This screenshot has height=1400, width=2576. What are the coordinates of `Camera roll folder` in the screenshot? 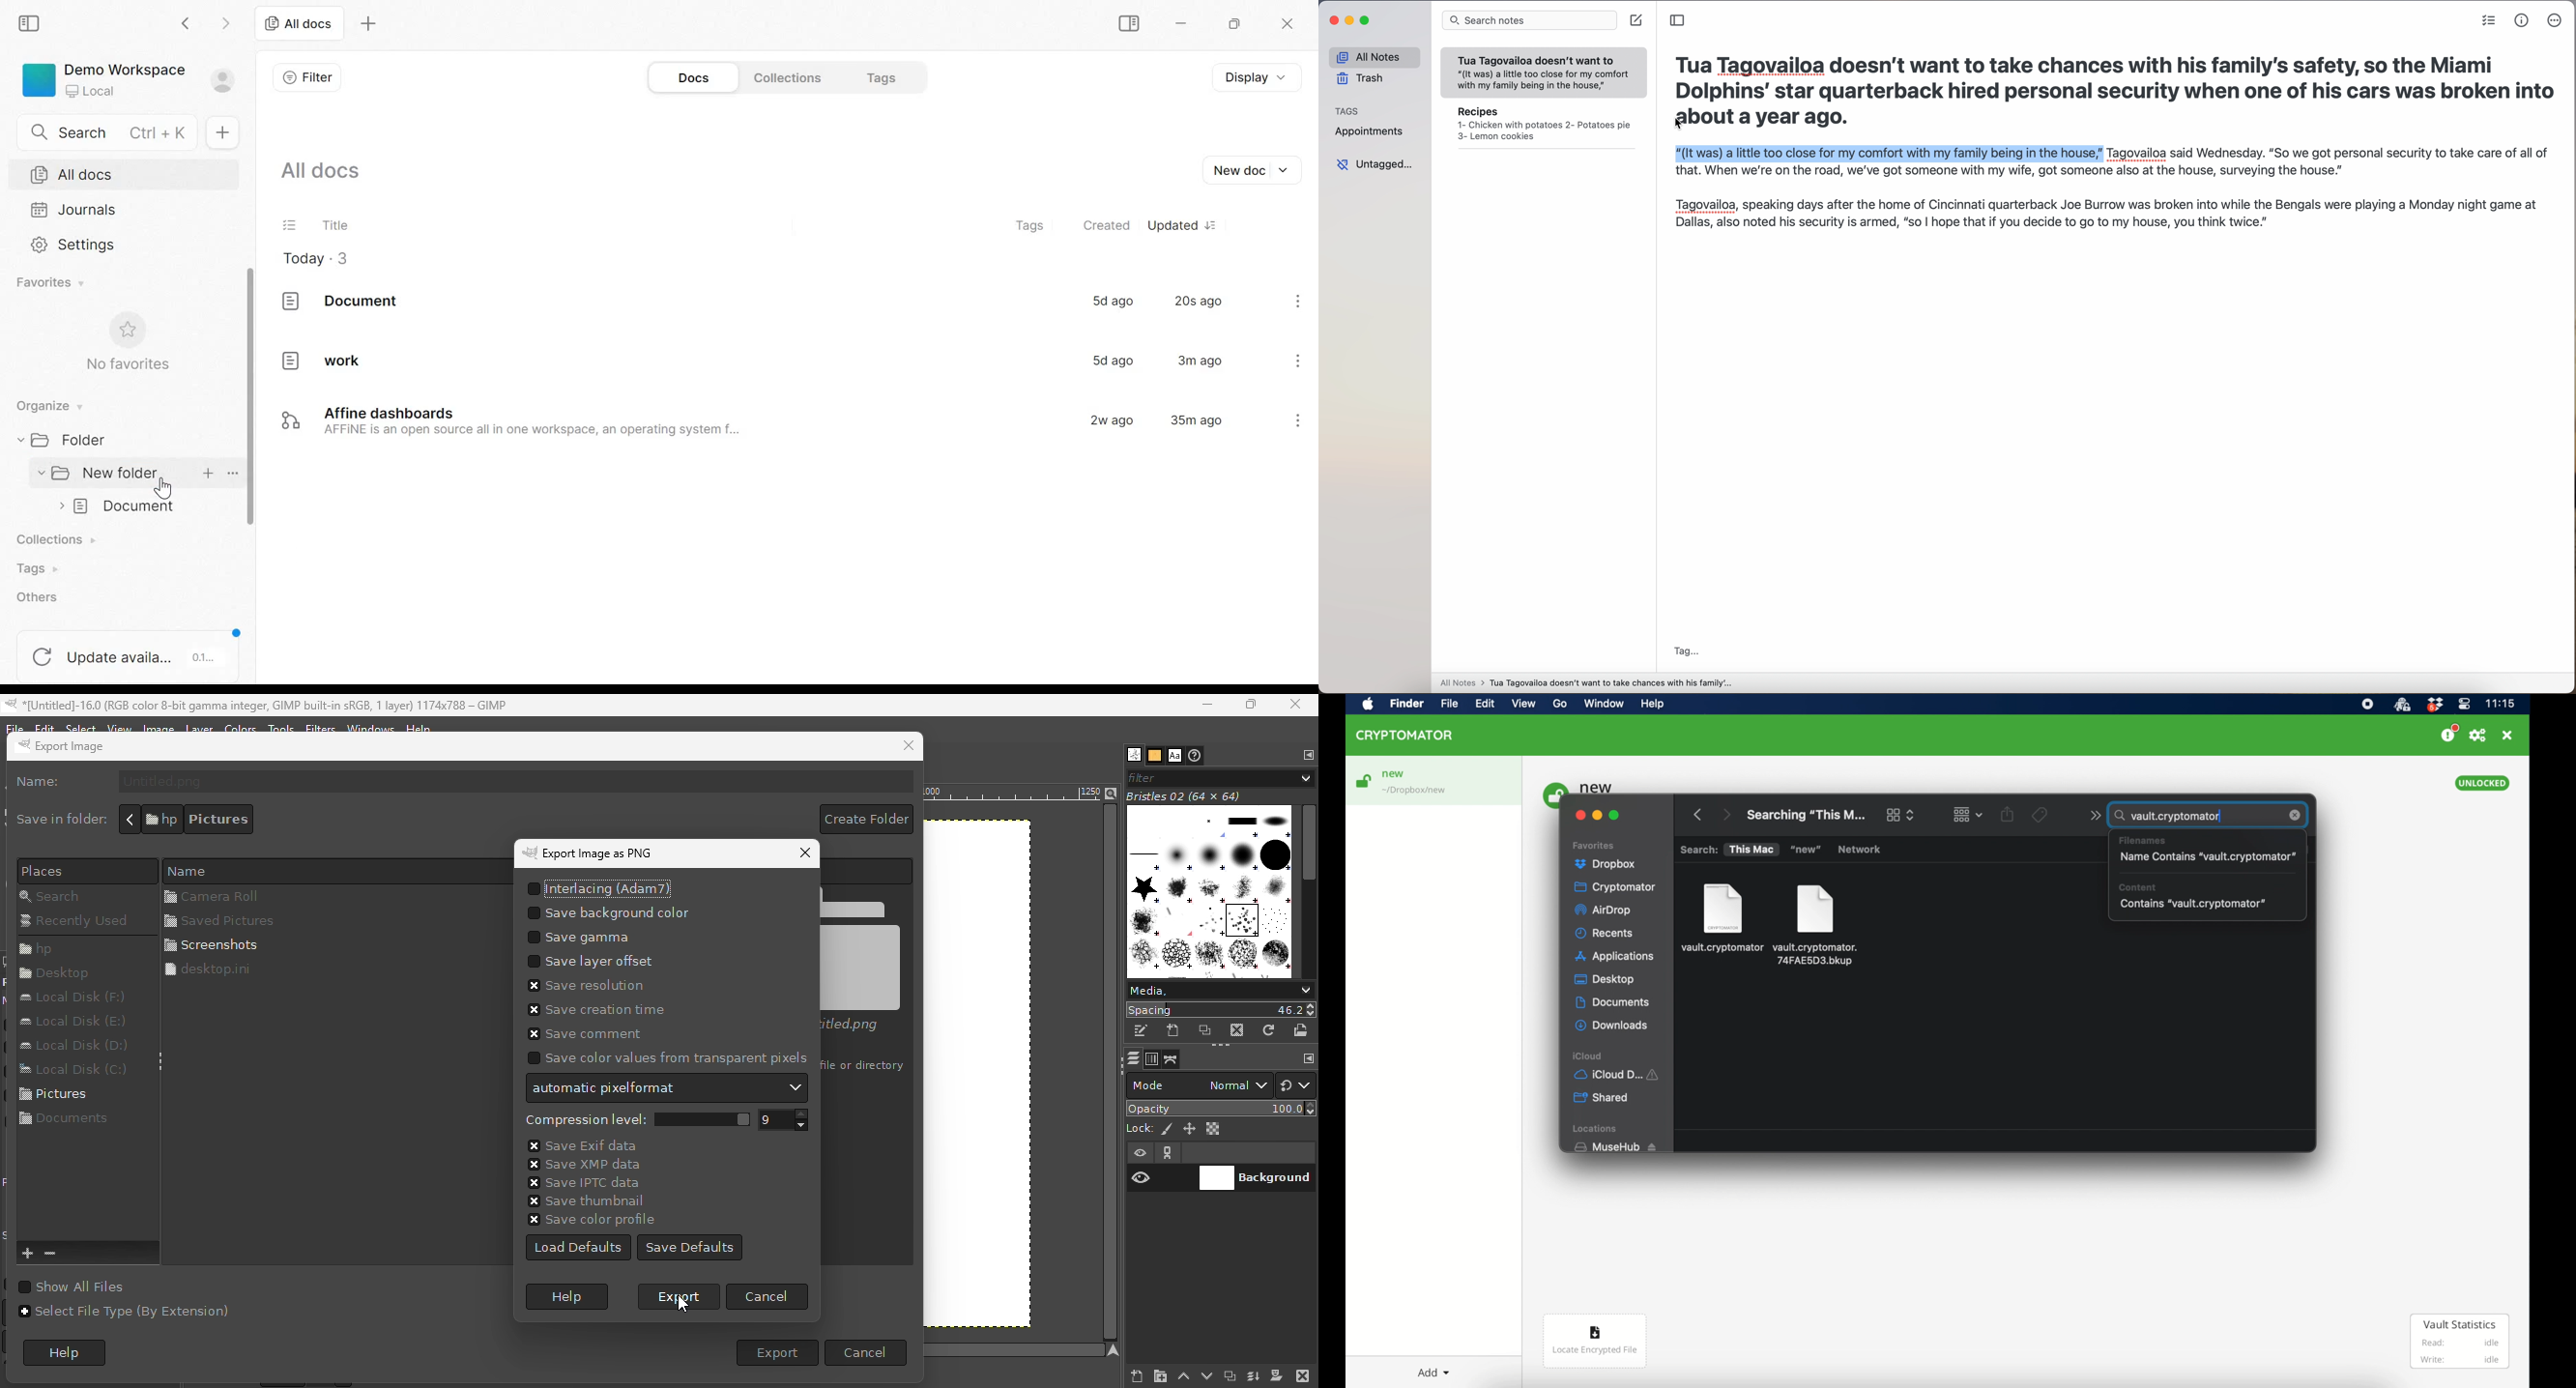 It's located at (332, 897).